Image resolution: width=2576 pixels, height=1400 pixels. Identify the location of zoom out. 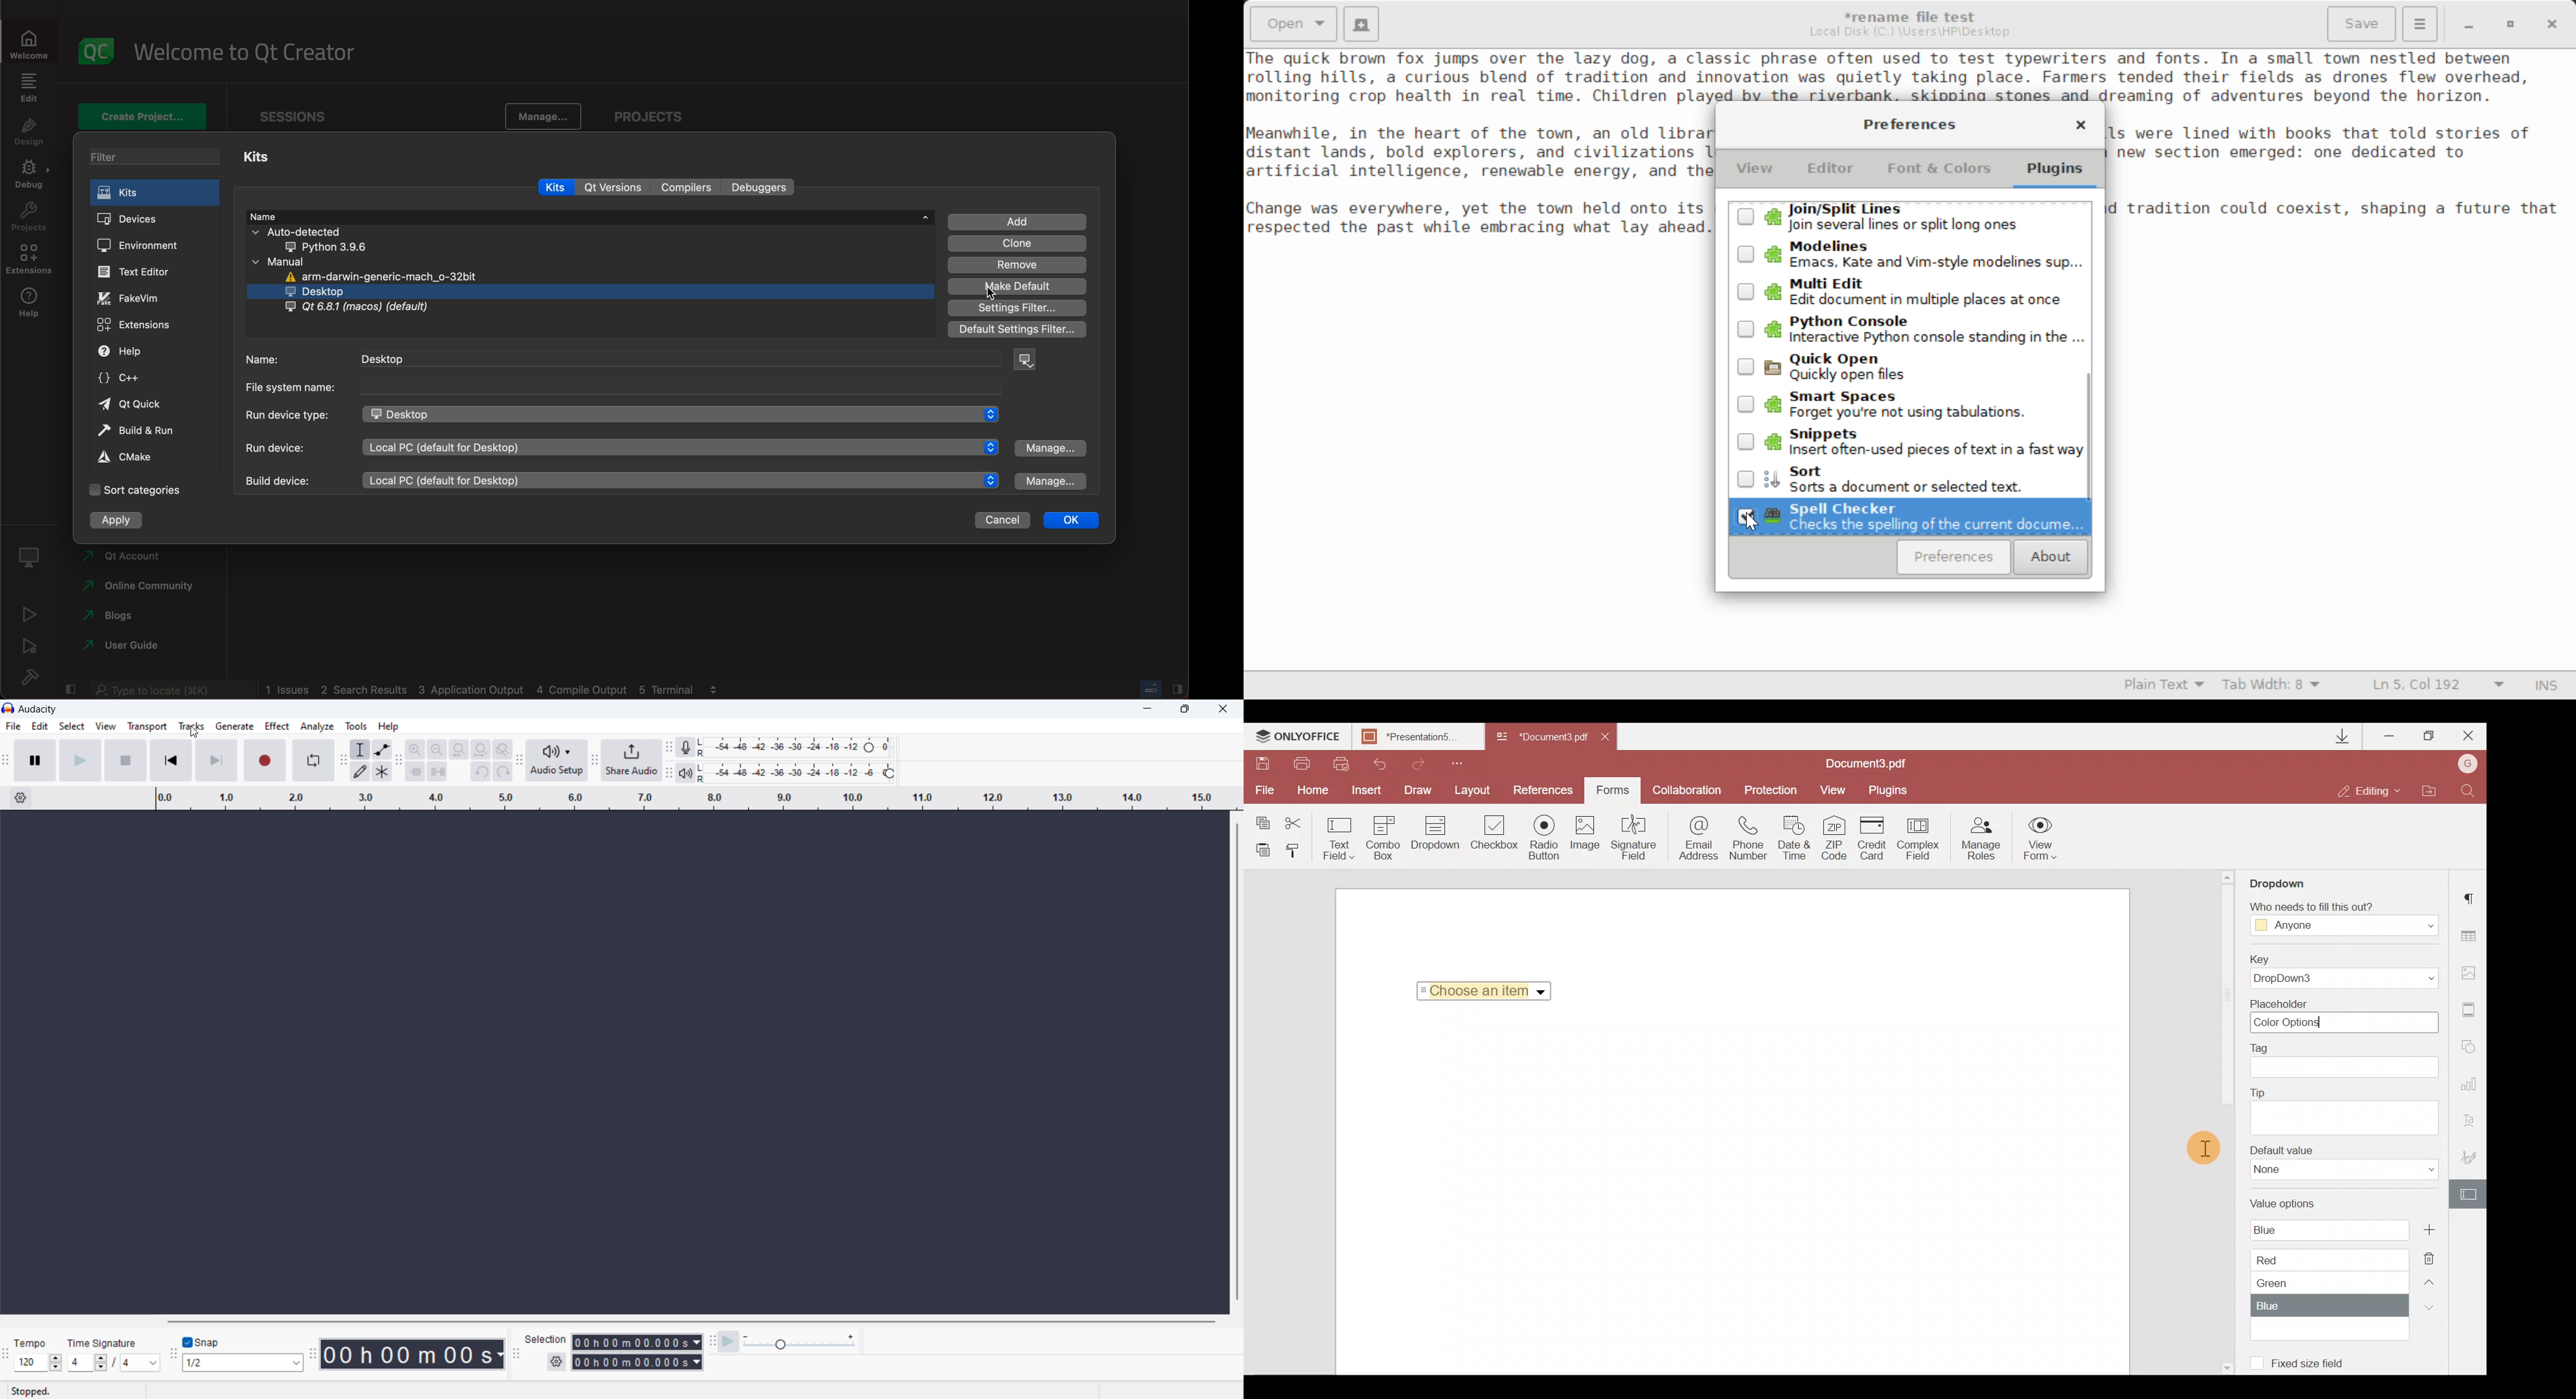
(436, 749).